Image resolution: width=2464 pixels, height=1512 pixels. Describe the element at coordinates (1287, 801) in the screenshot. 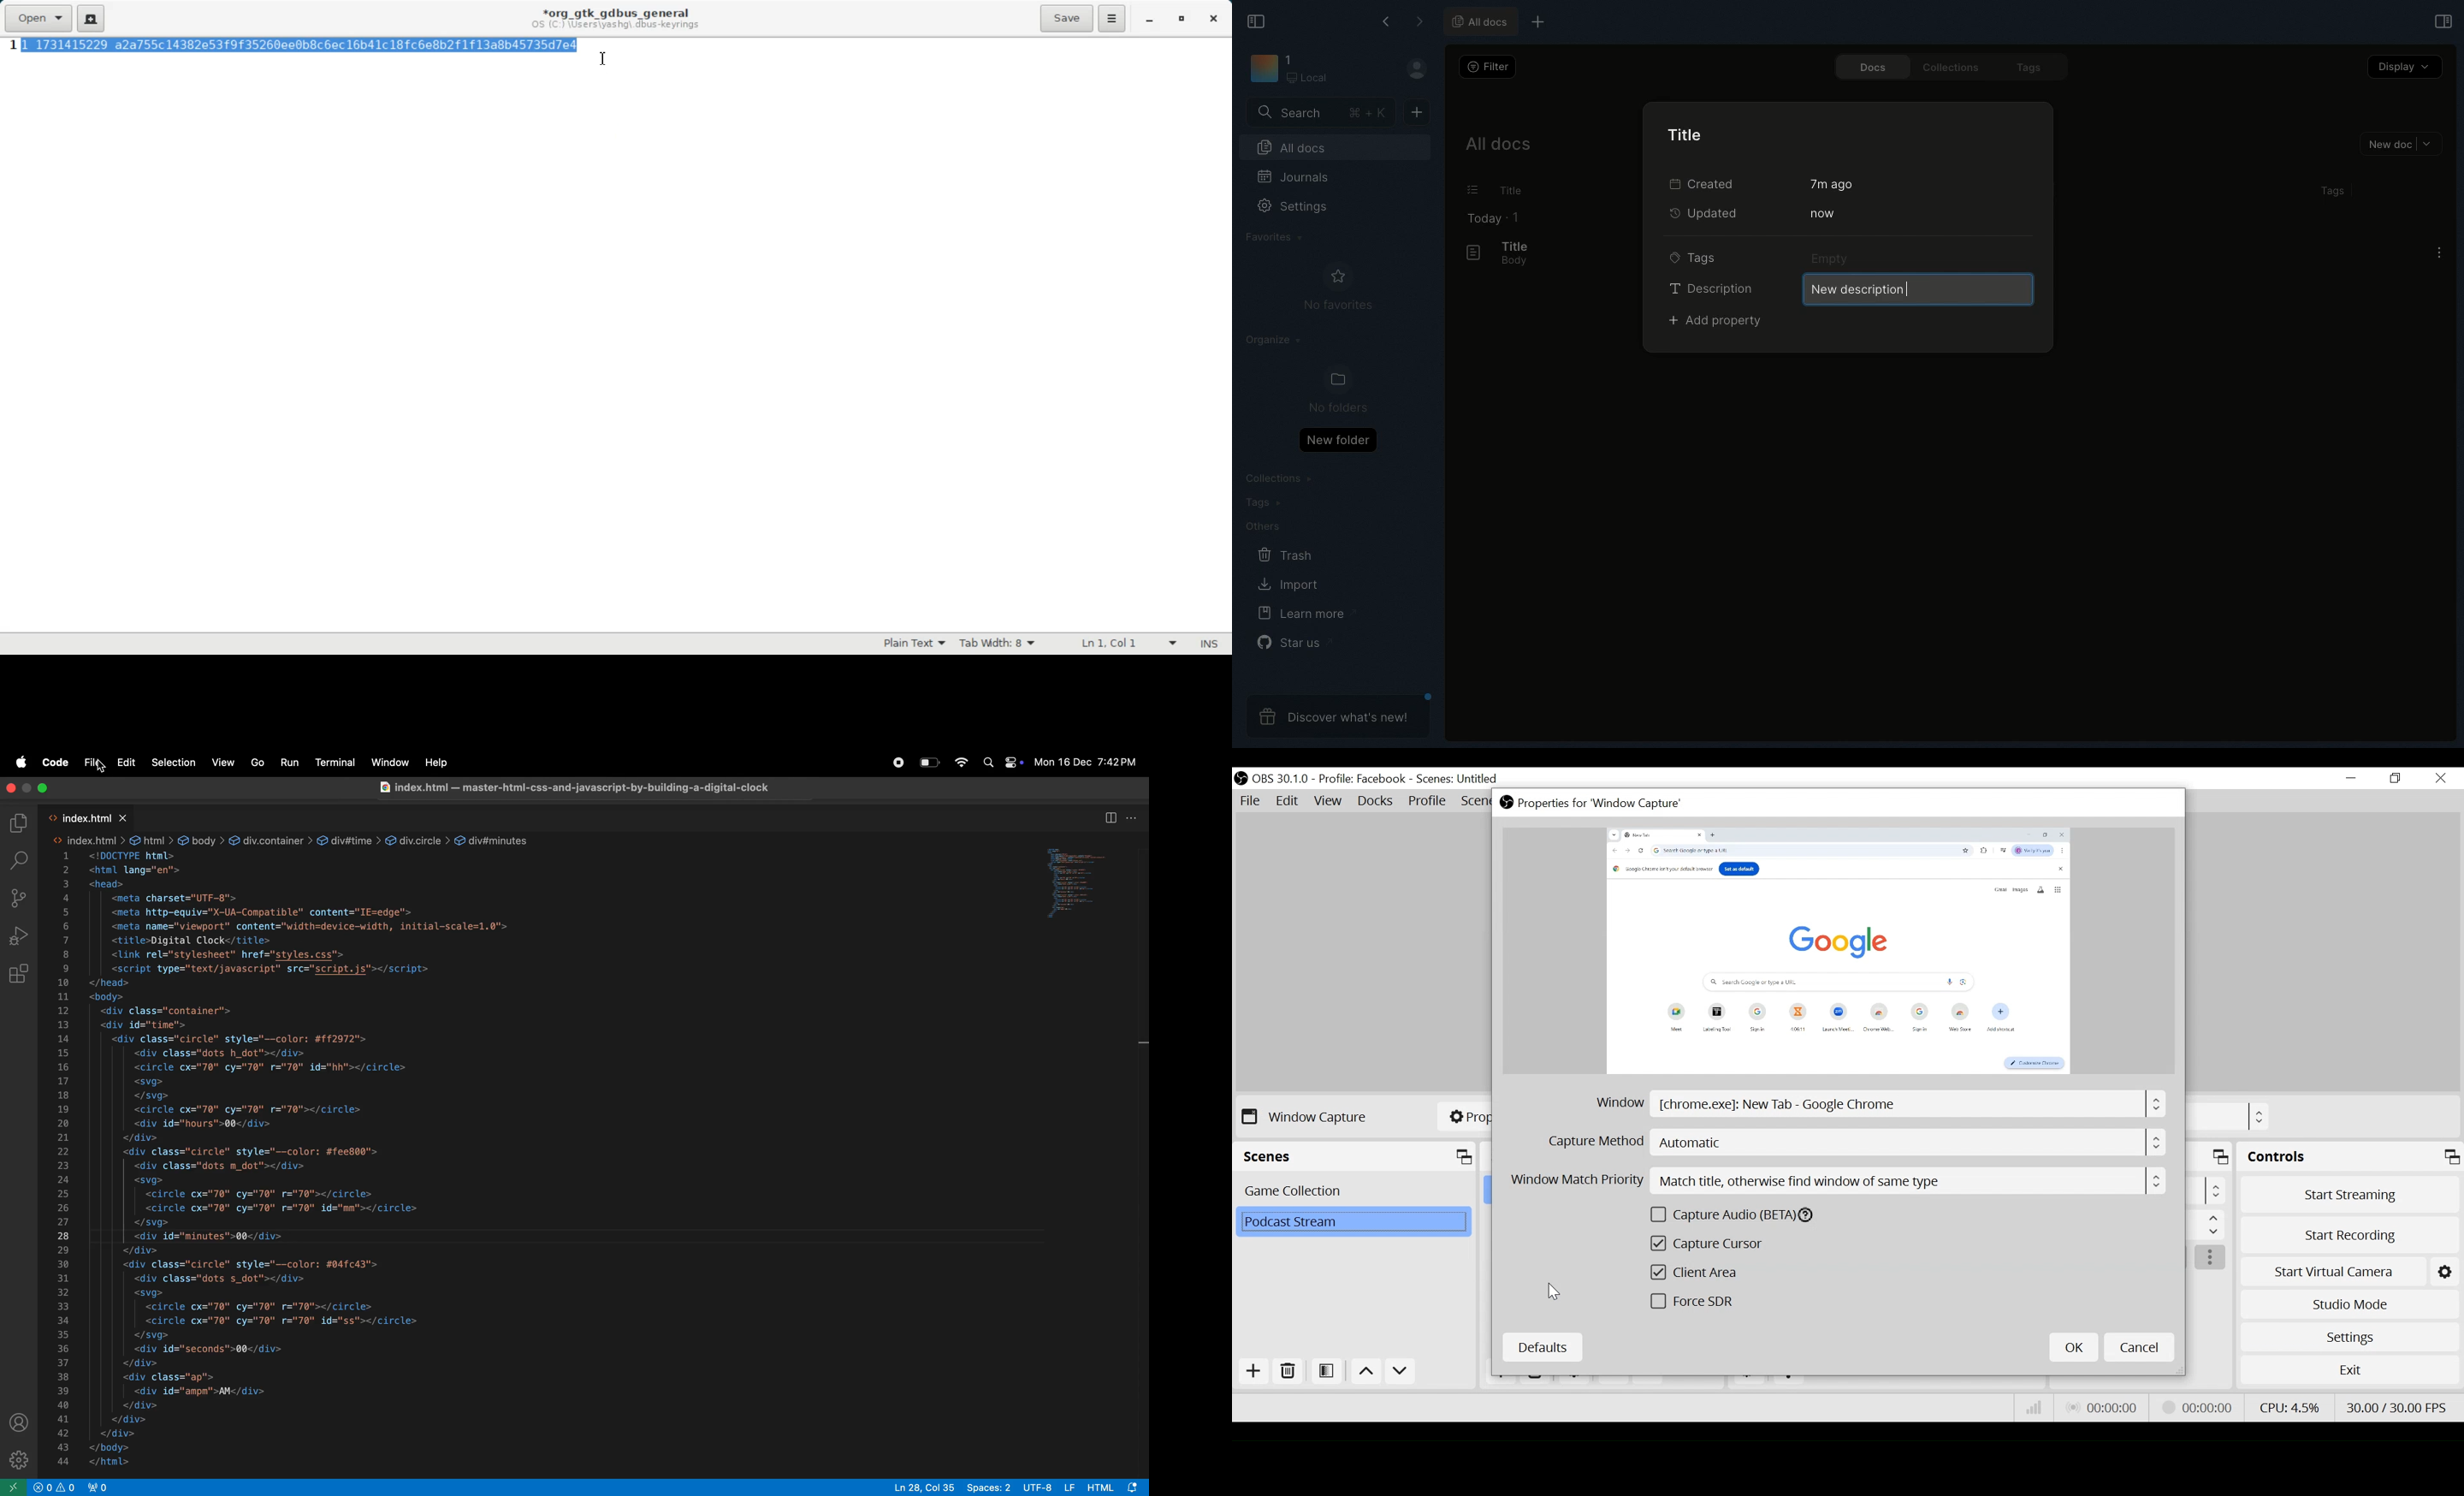

I see `Edit` at that location.